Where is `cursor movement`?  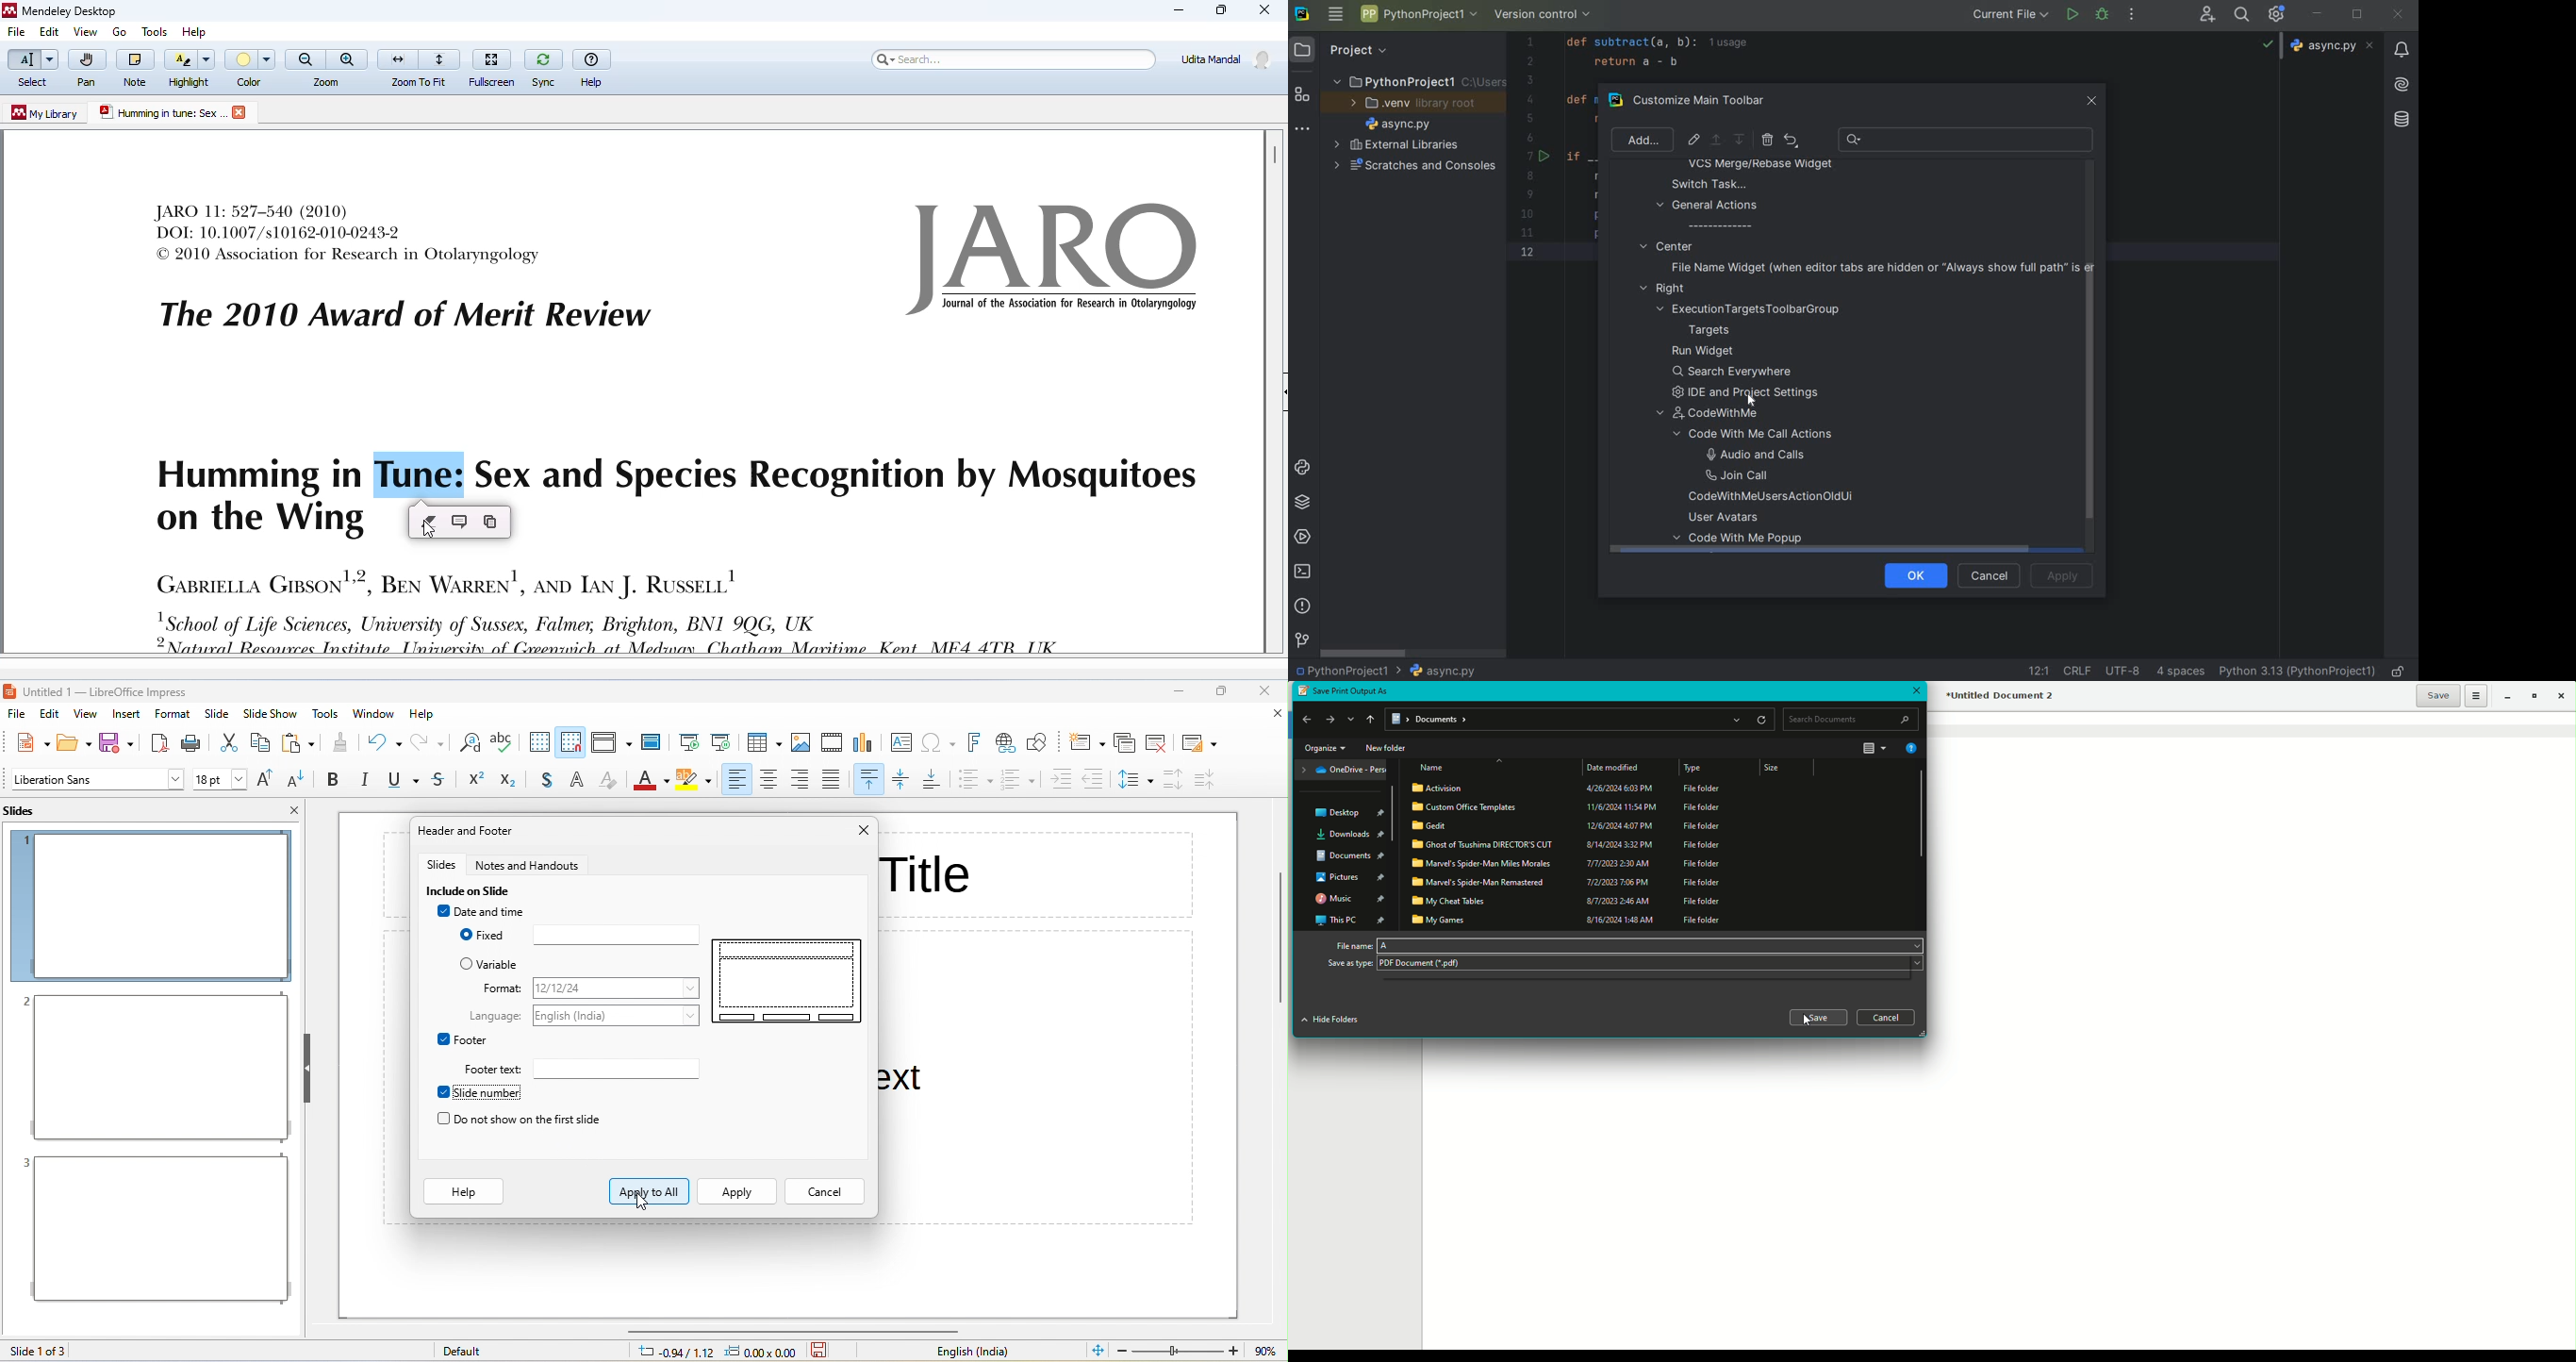 cursor movement is located at coordinates (644, 1201).